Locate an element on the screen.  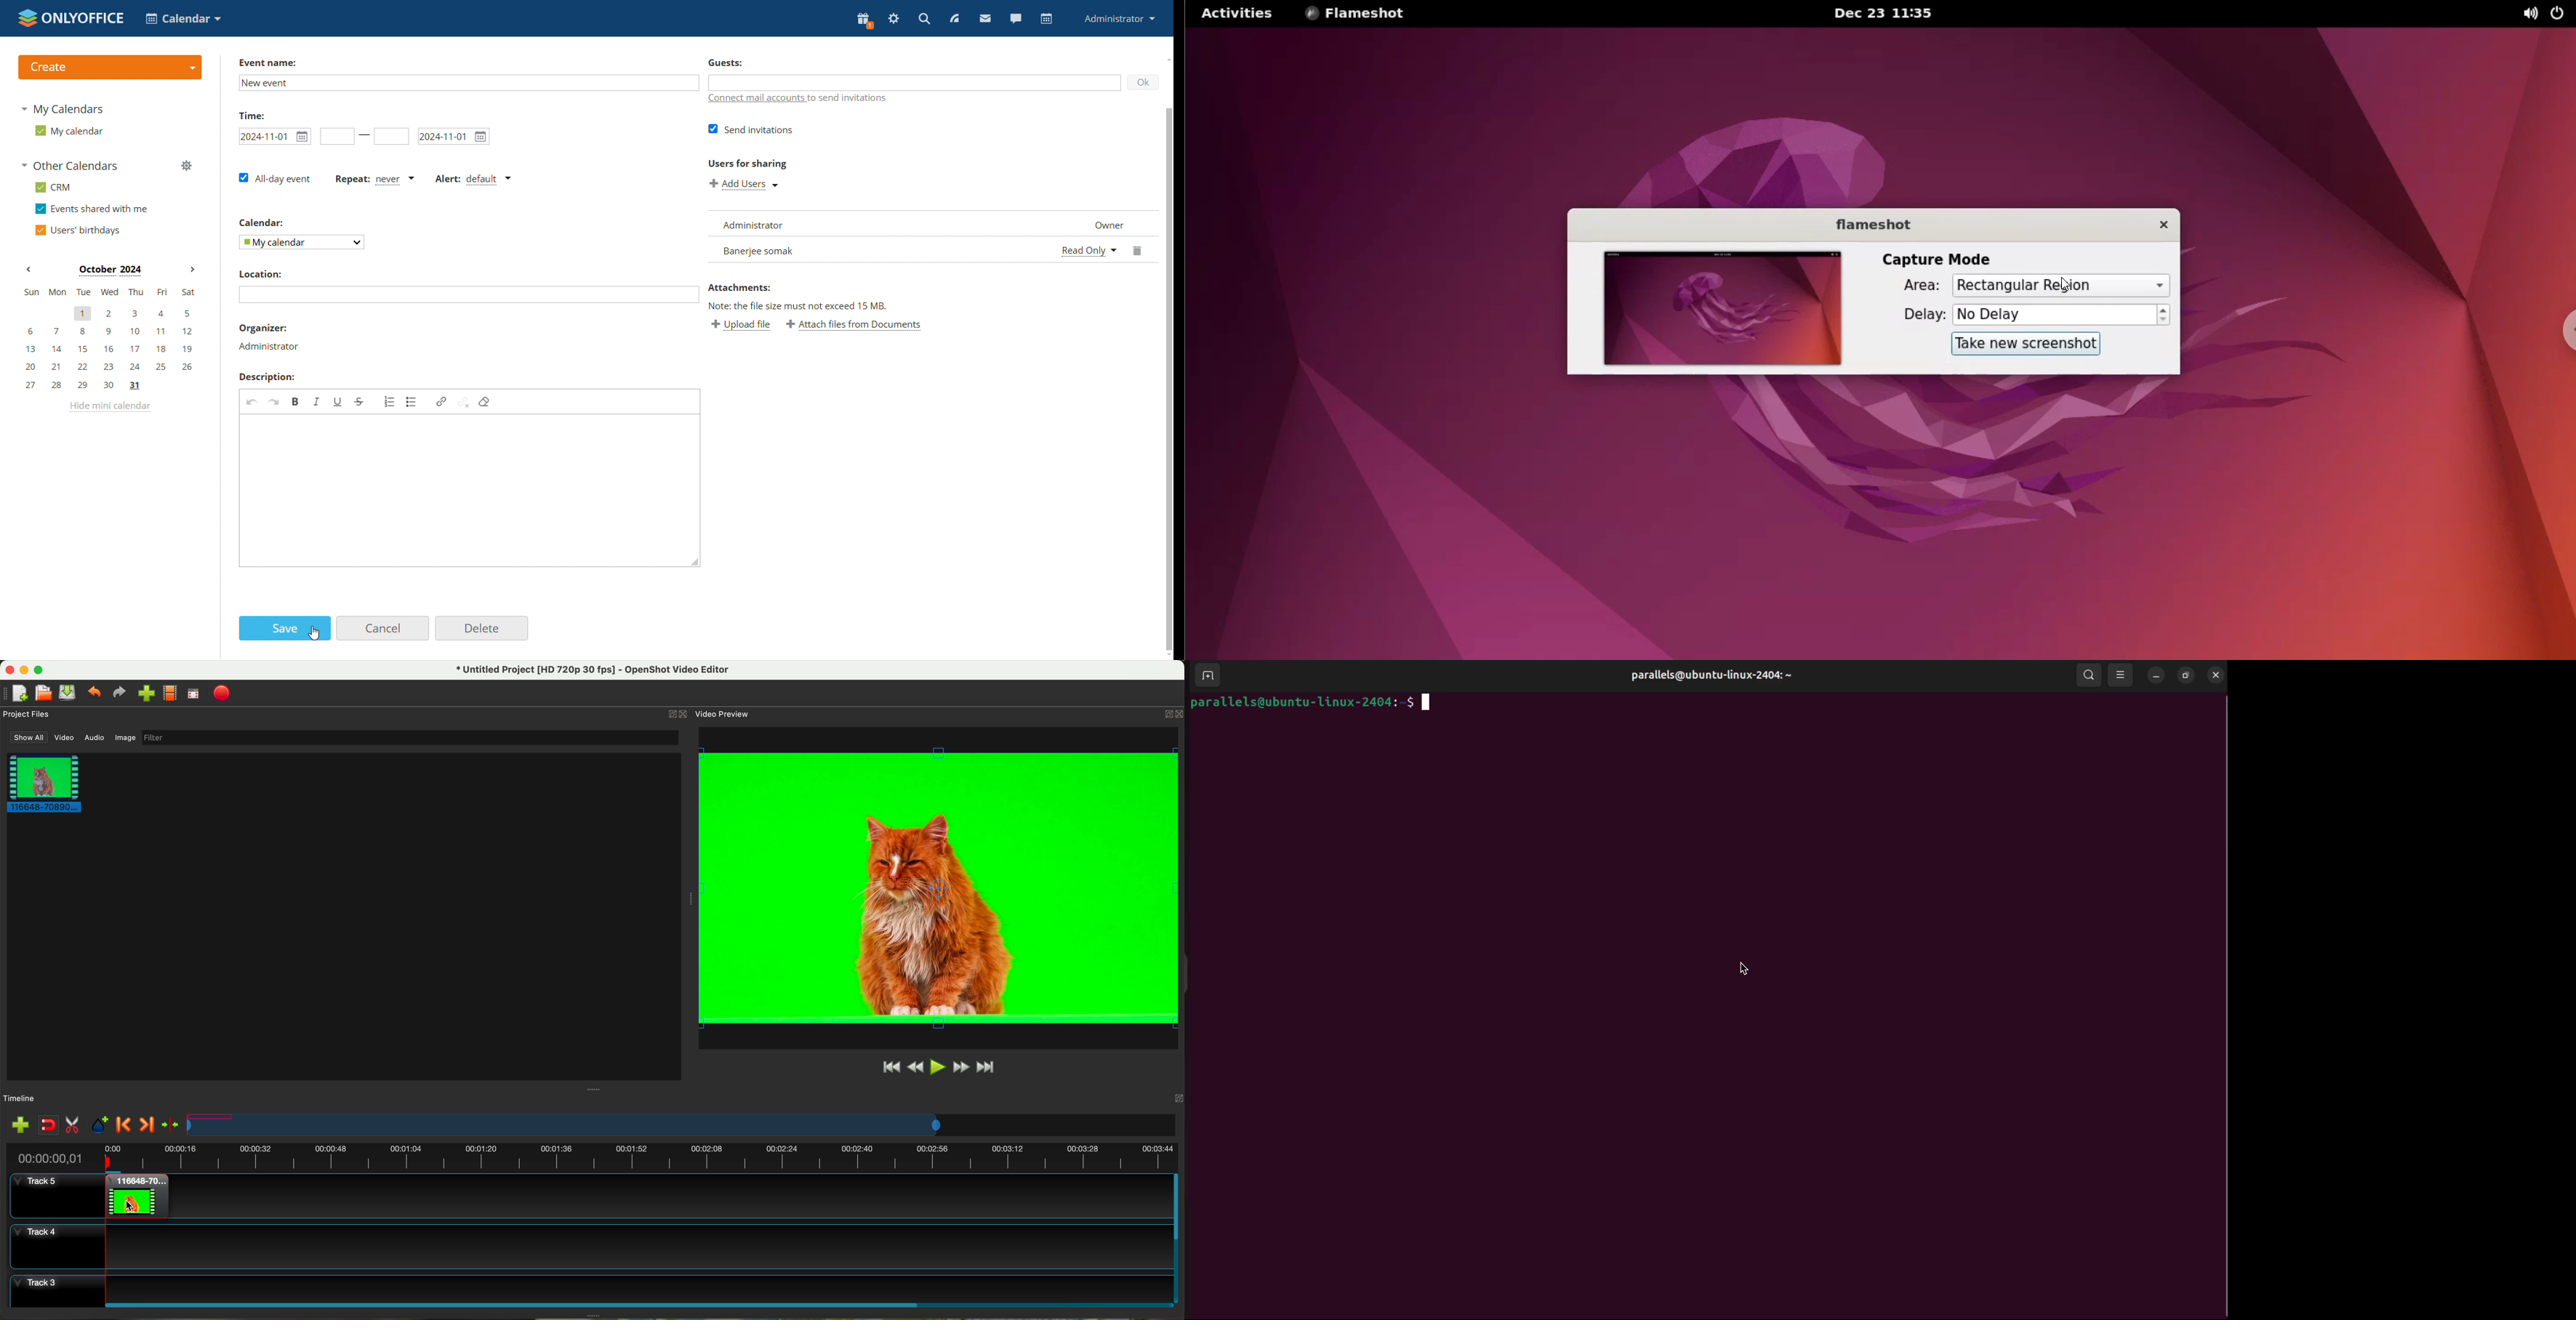
event repetition is located at coordinates (374, 178).